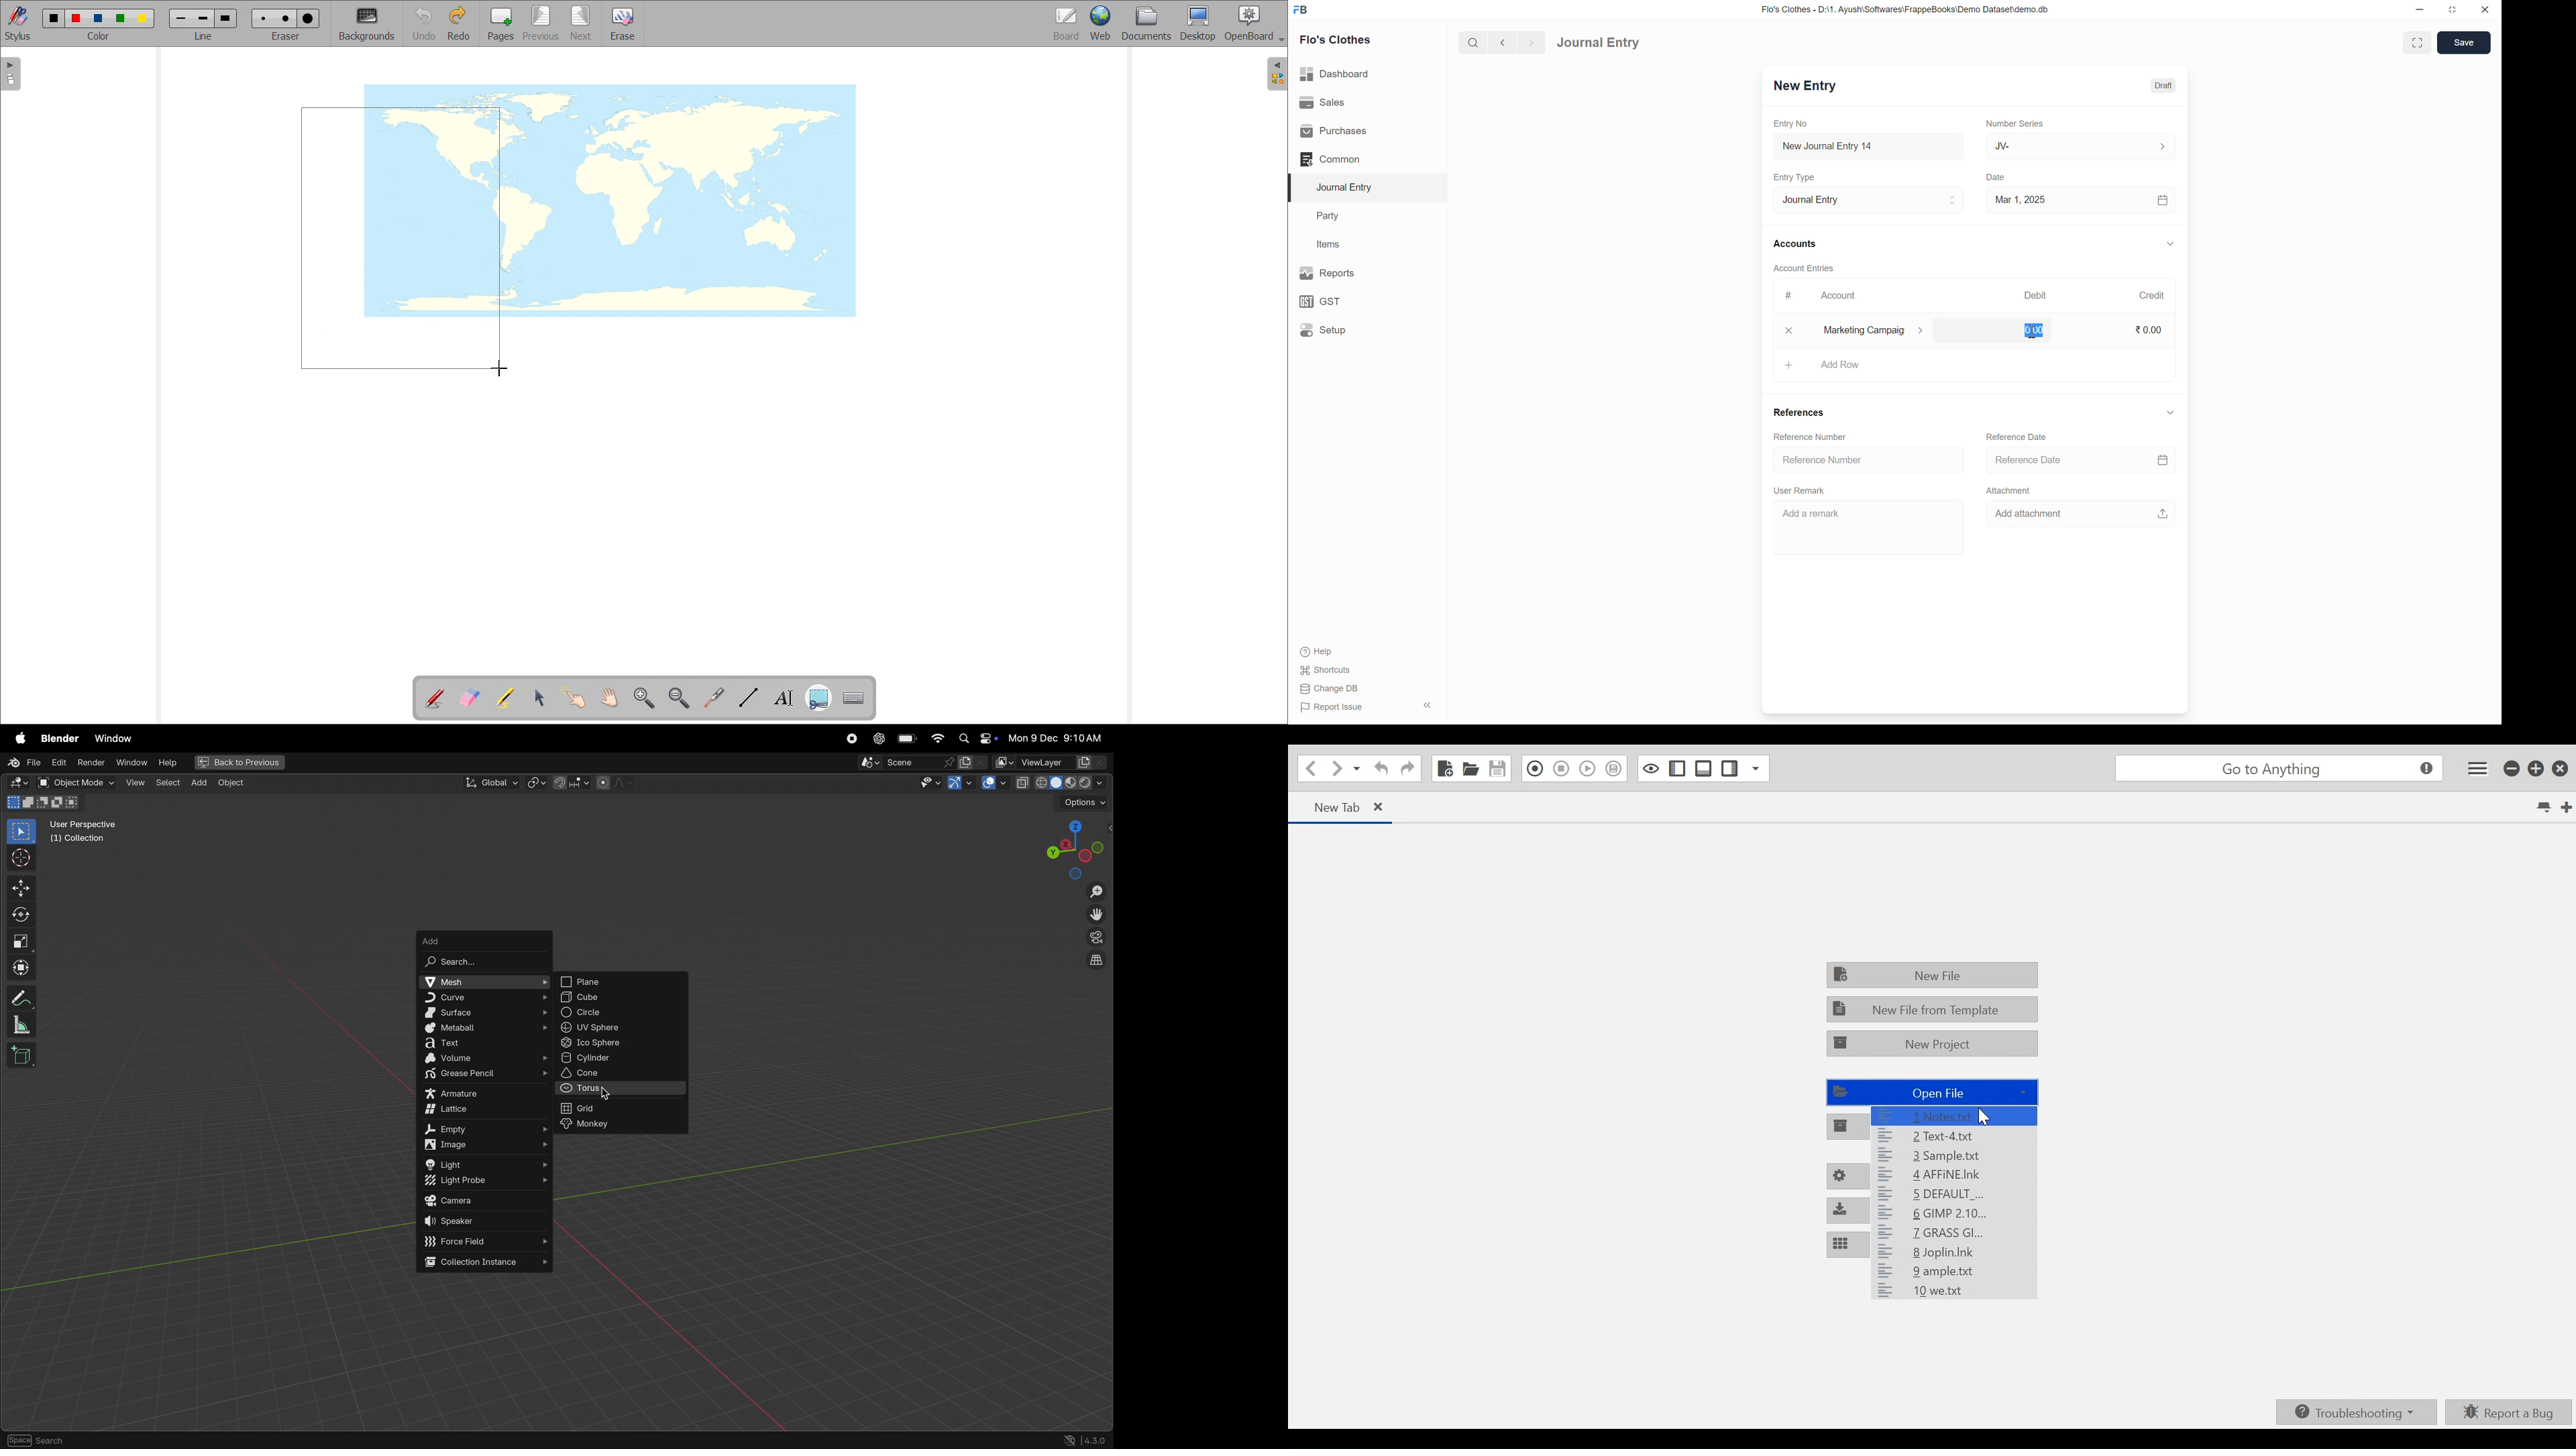 This screenshot has width=2576, height=1456. What do you see at coordinates (1908, 9) in the screenshot?
I see `Flo's Clothes - D:\1. Ayush\Softwares\FrappeBooks\Demo Dataset\demo.db` at bounding box center [1908, 9].